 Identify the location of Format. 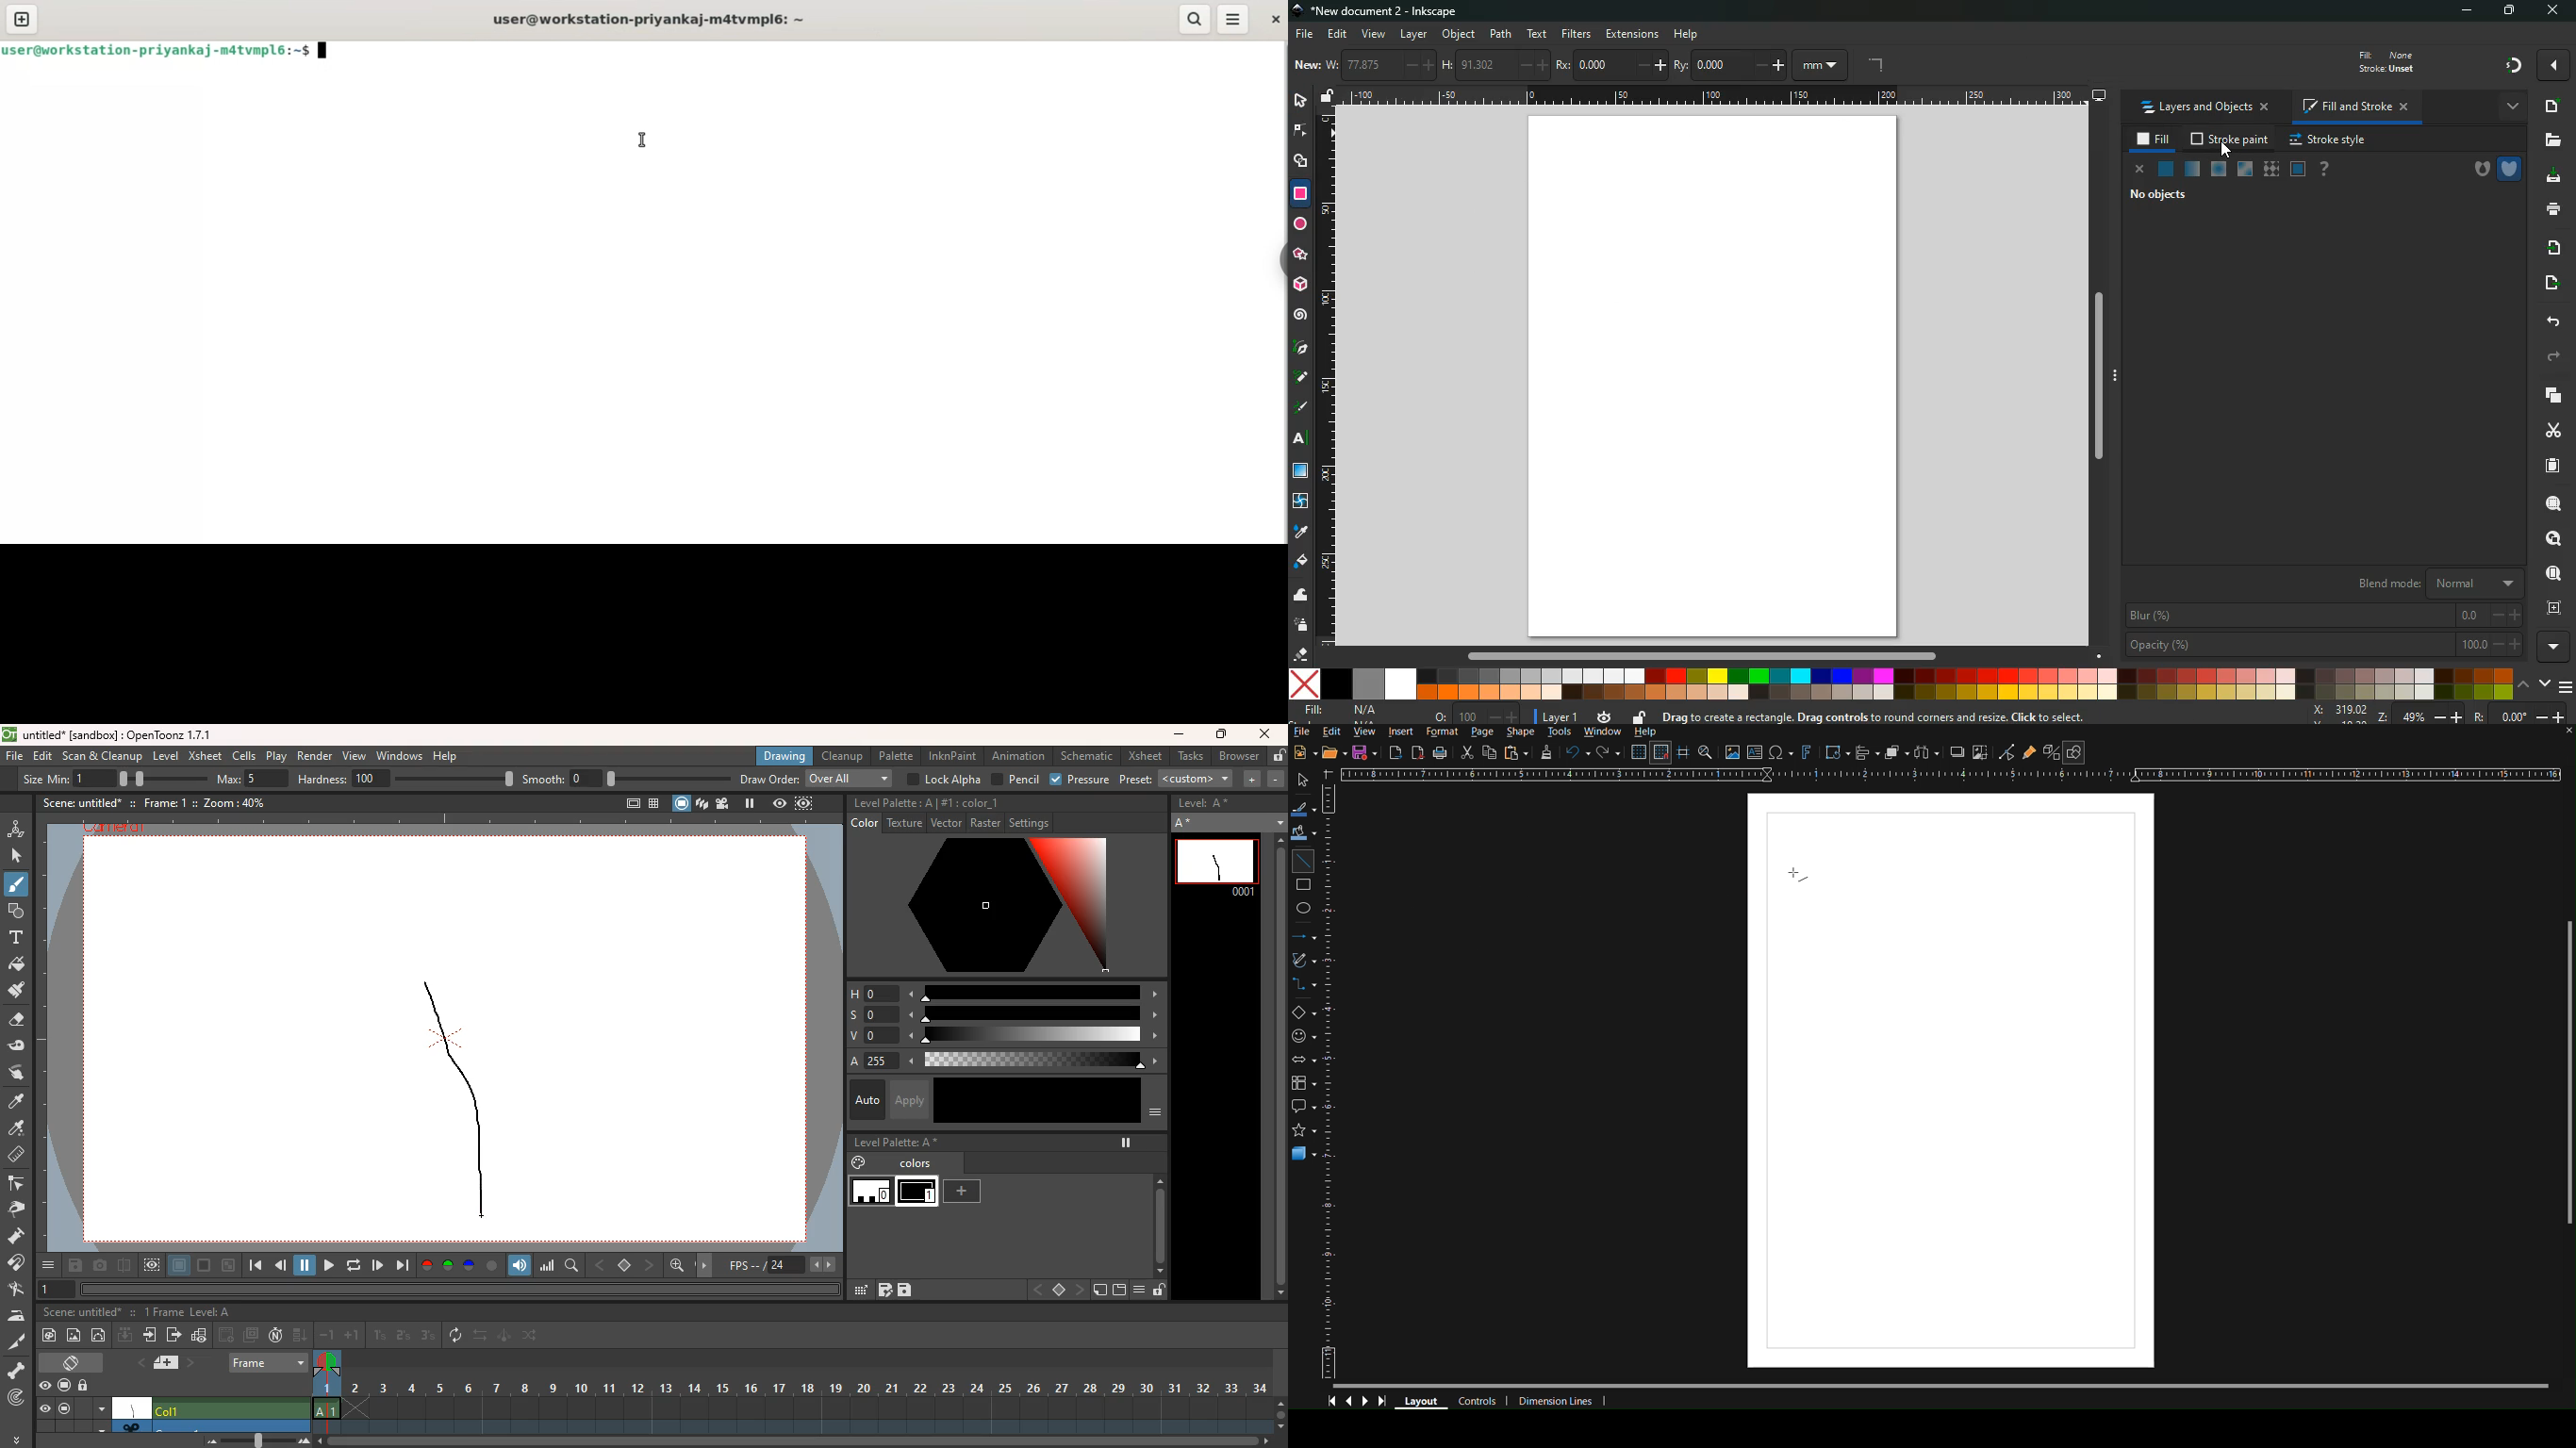
(1440, 732).